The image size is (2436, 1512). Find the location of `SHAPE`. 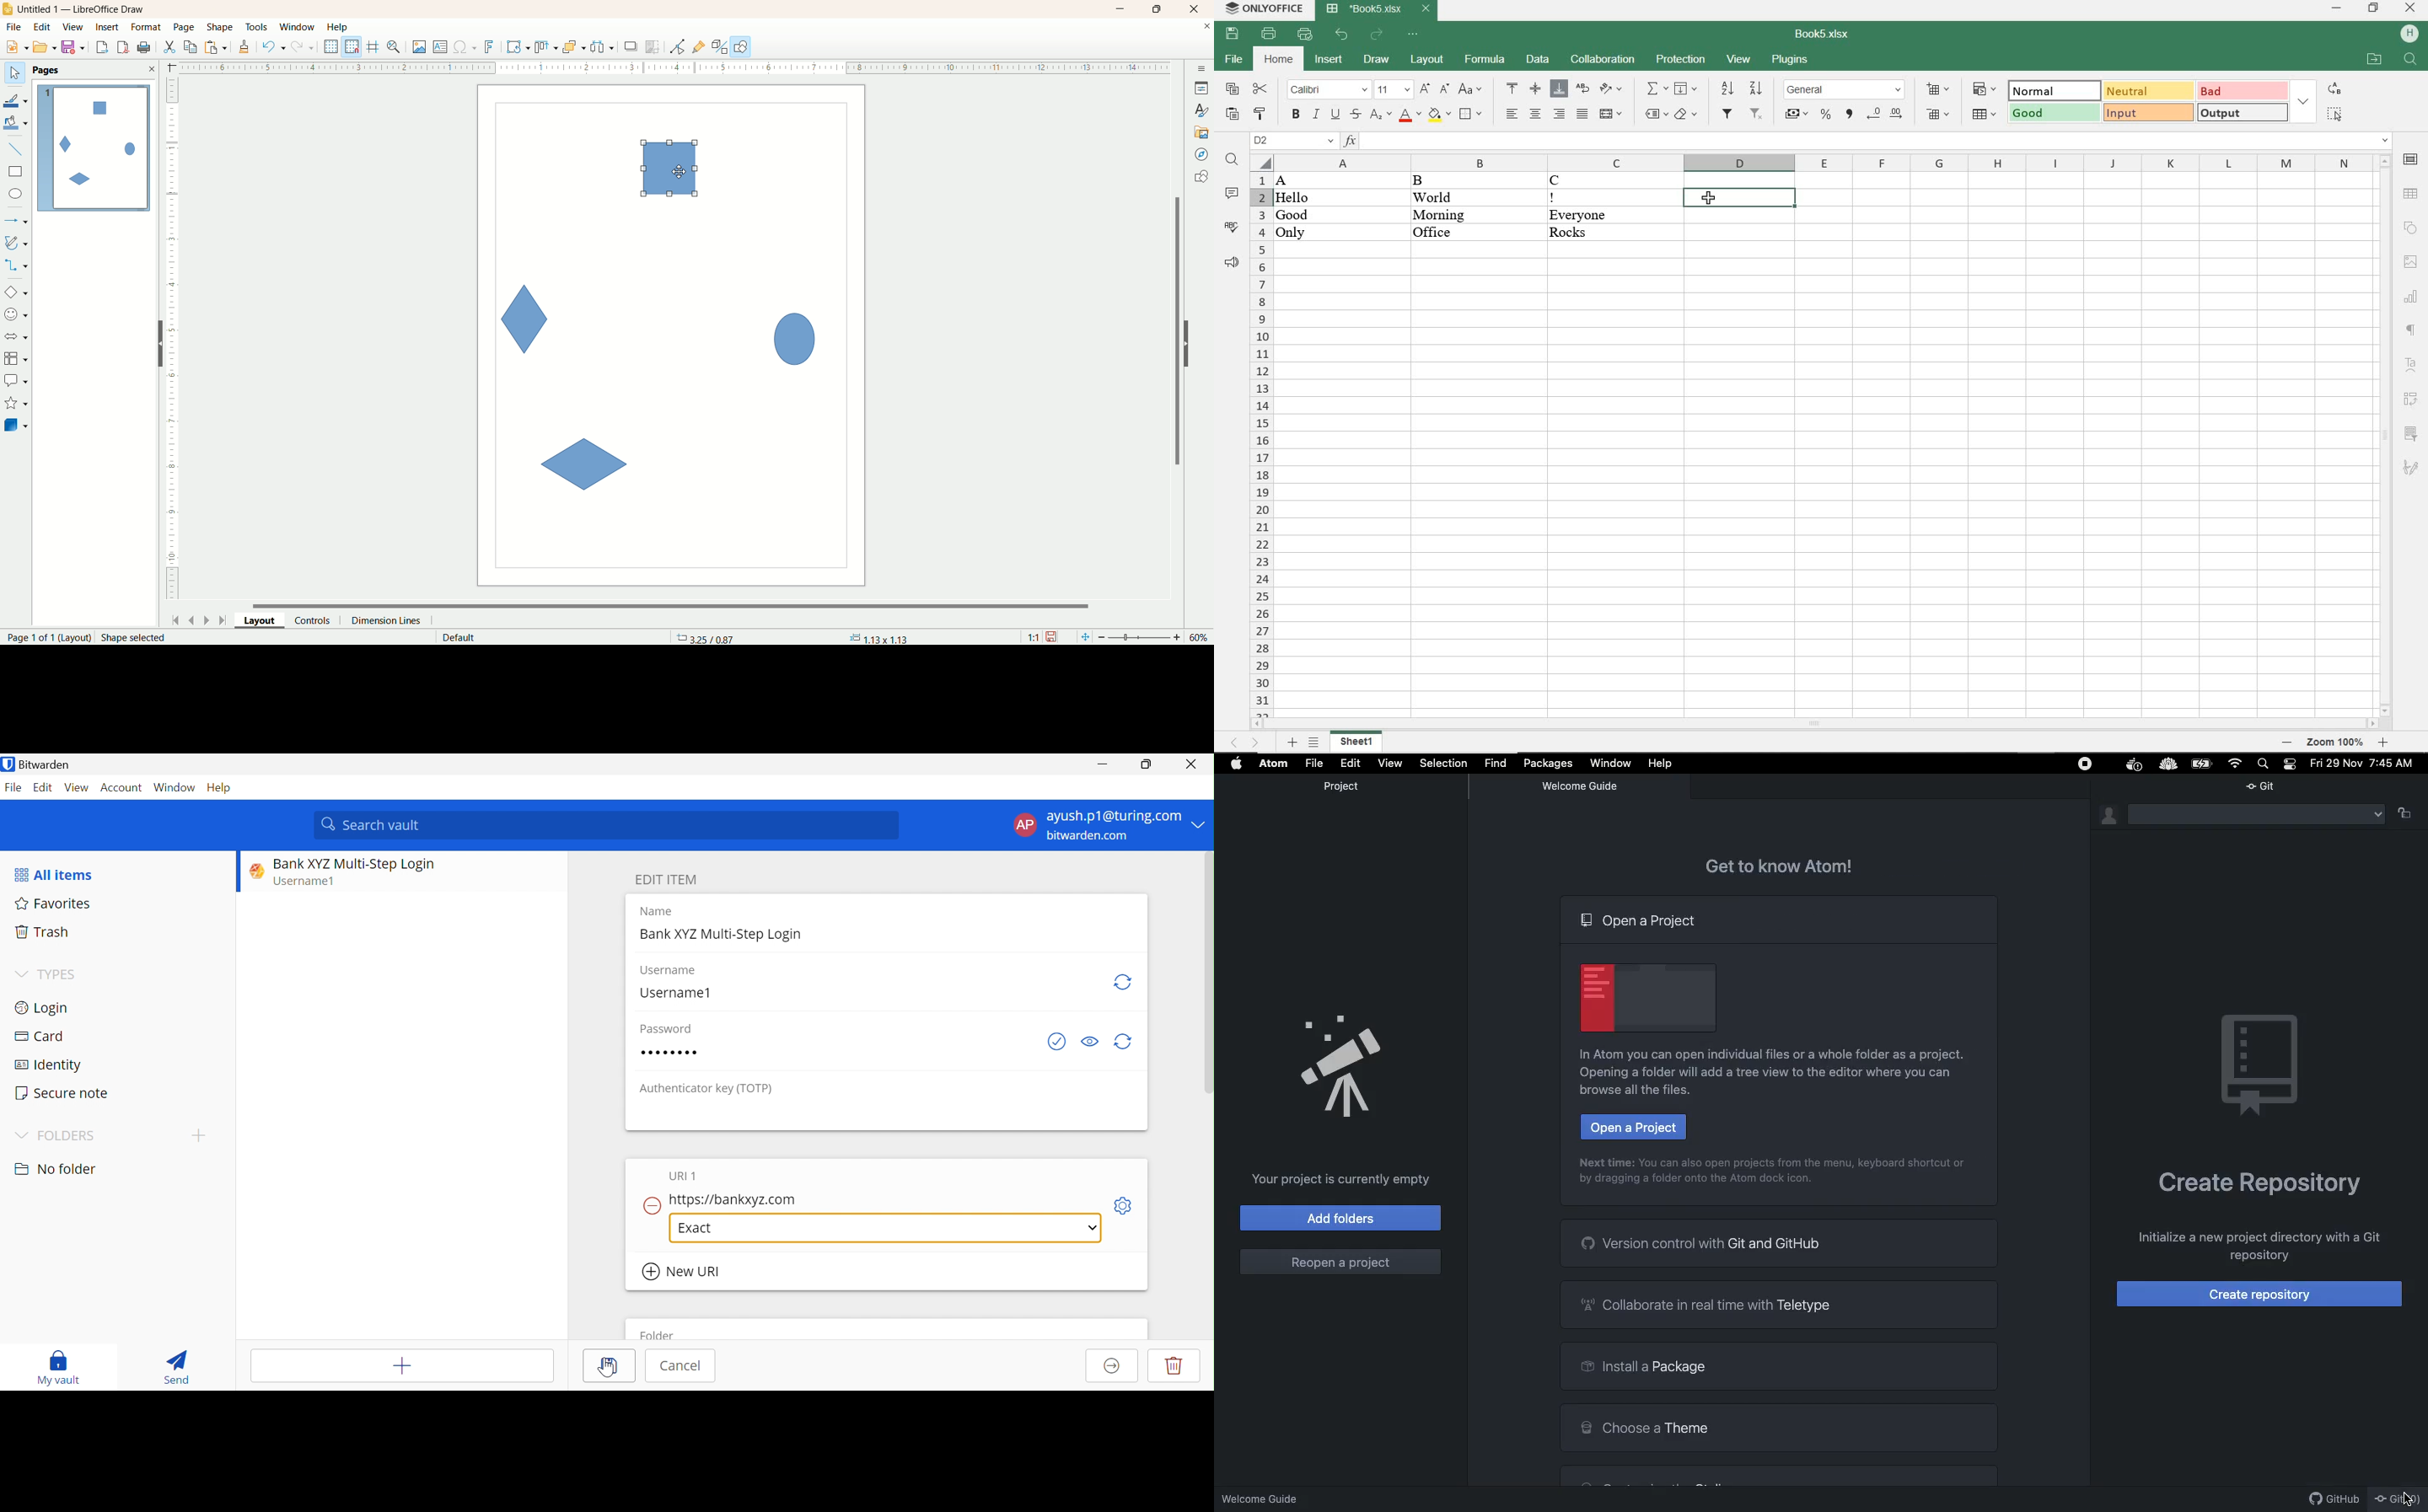

SHAPE is located at coordinates (2409, 226).